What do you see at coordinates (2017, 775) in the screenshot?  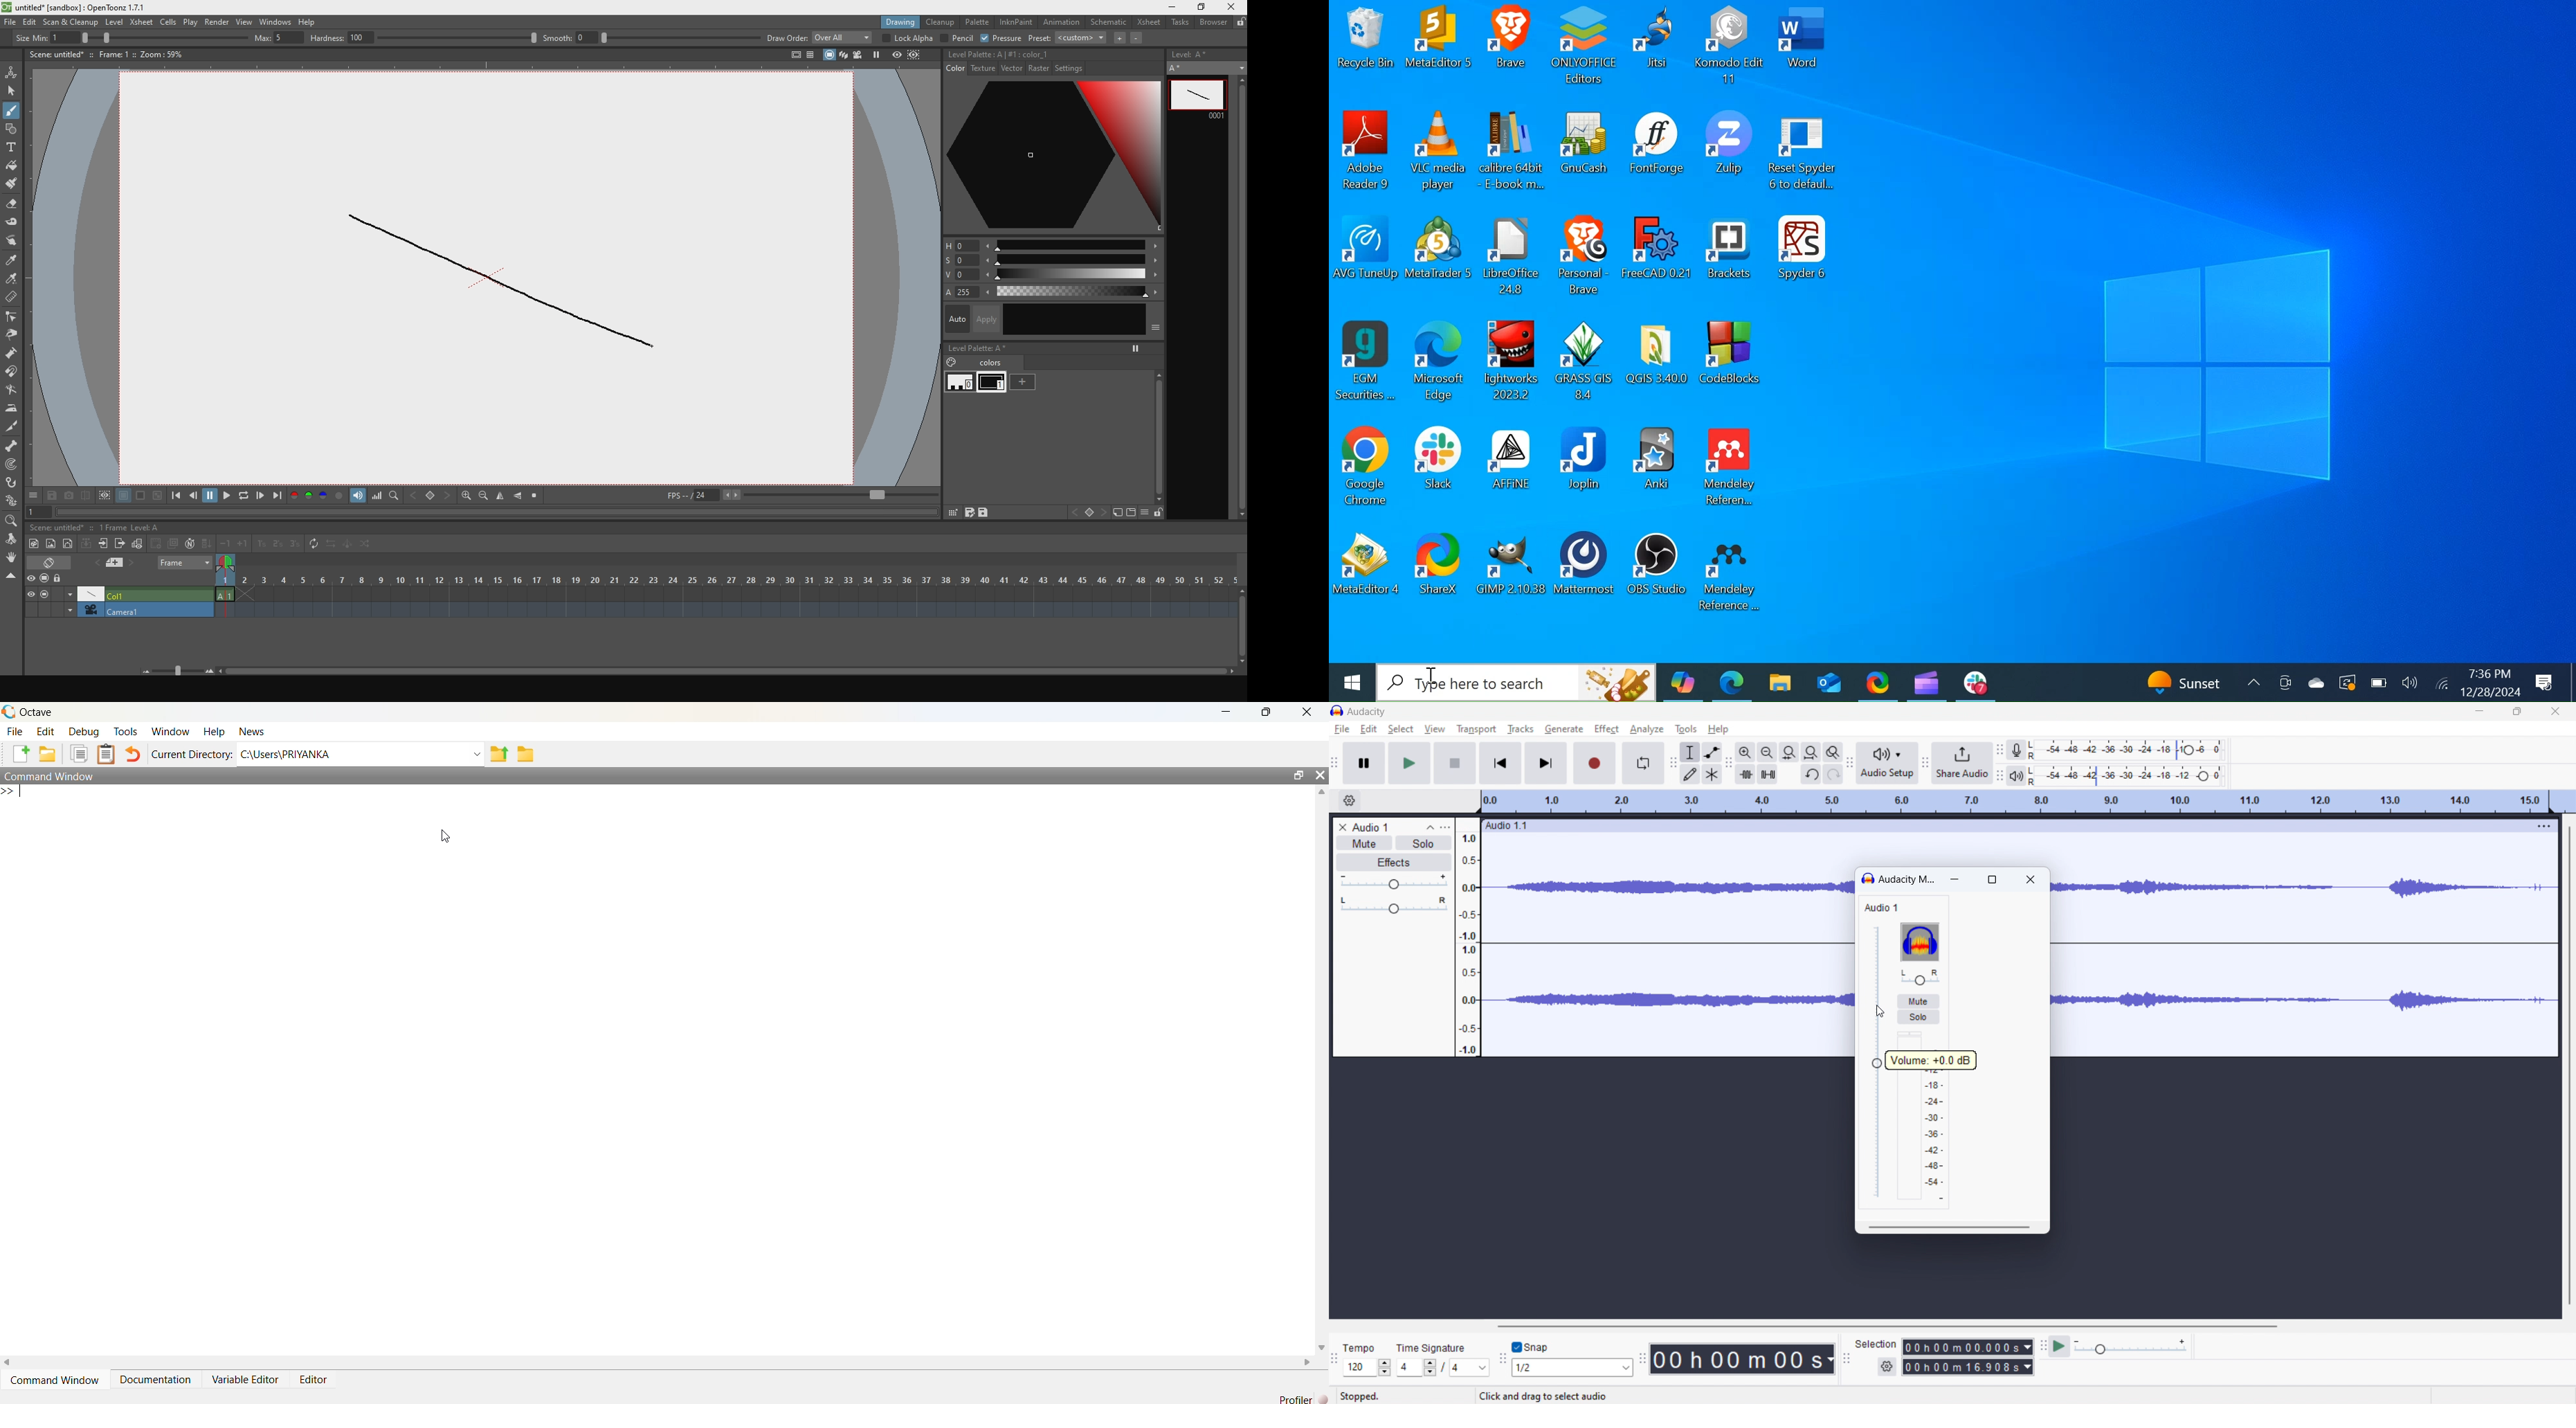 I see `playback meter` at bounding box center [2017, 775].